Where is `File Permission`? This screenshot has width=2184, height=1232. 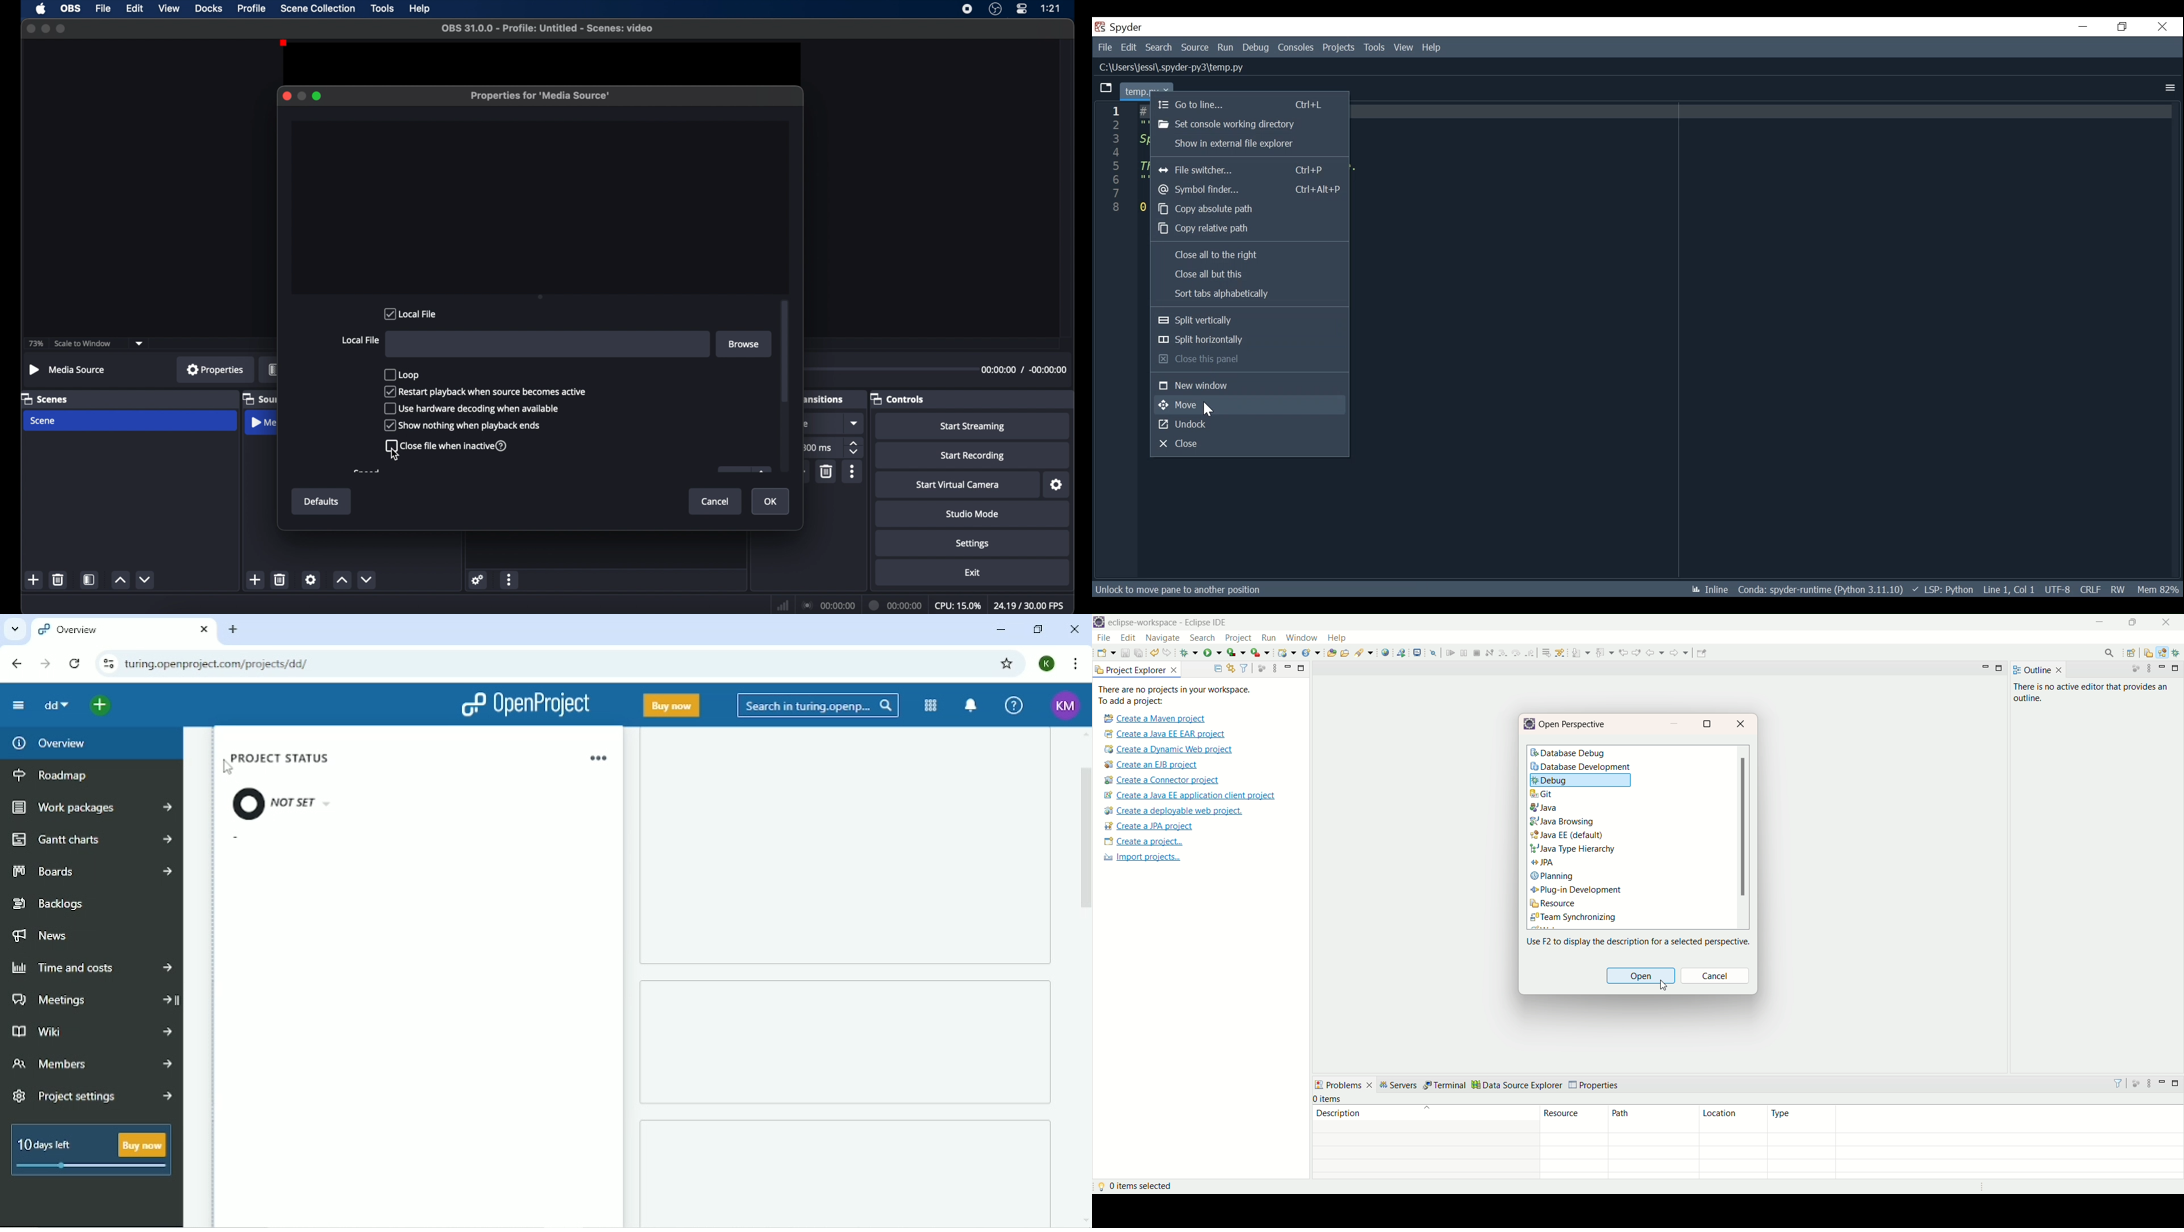 File Permission is located at coordinates (2118, 590).